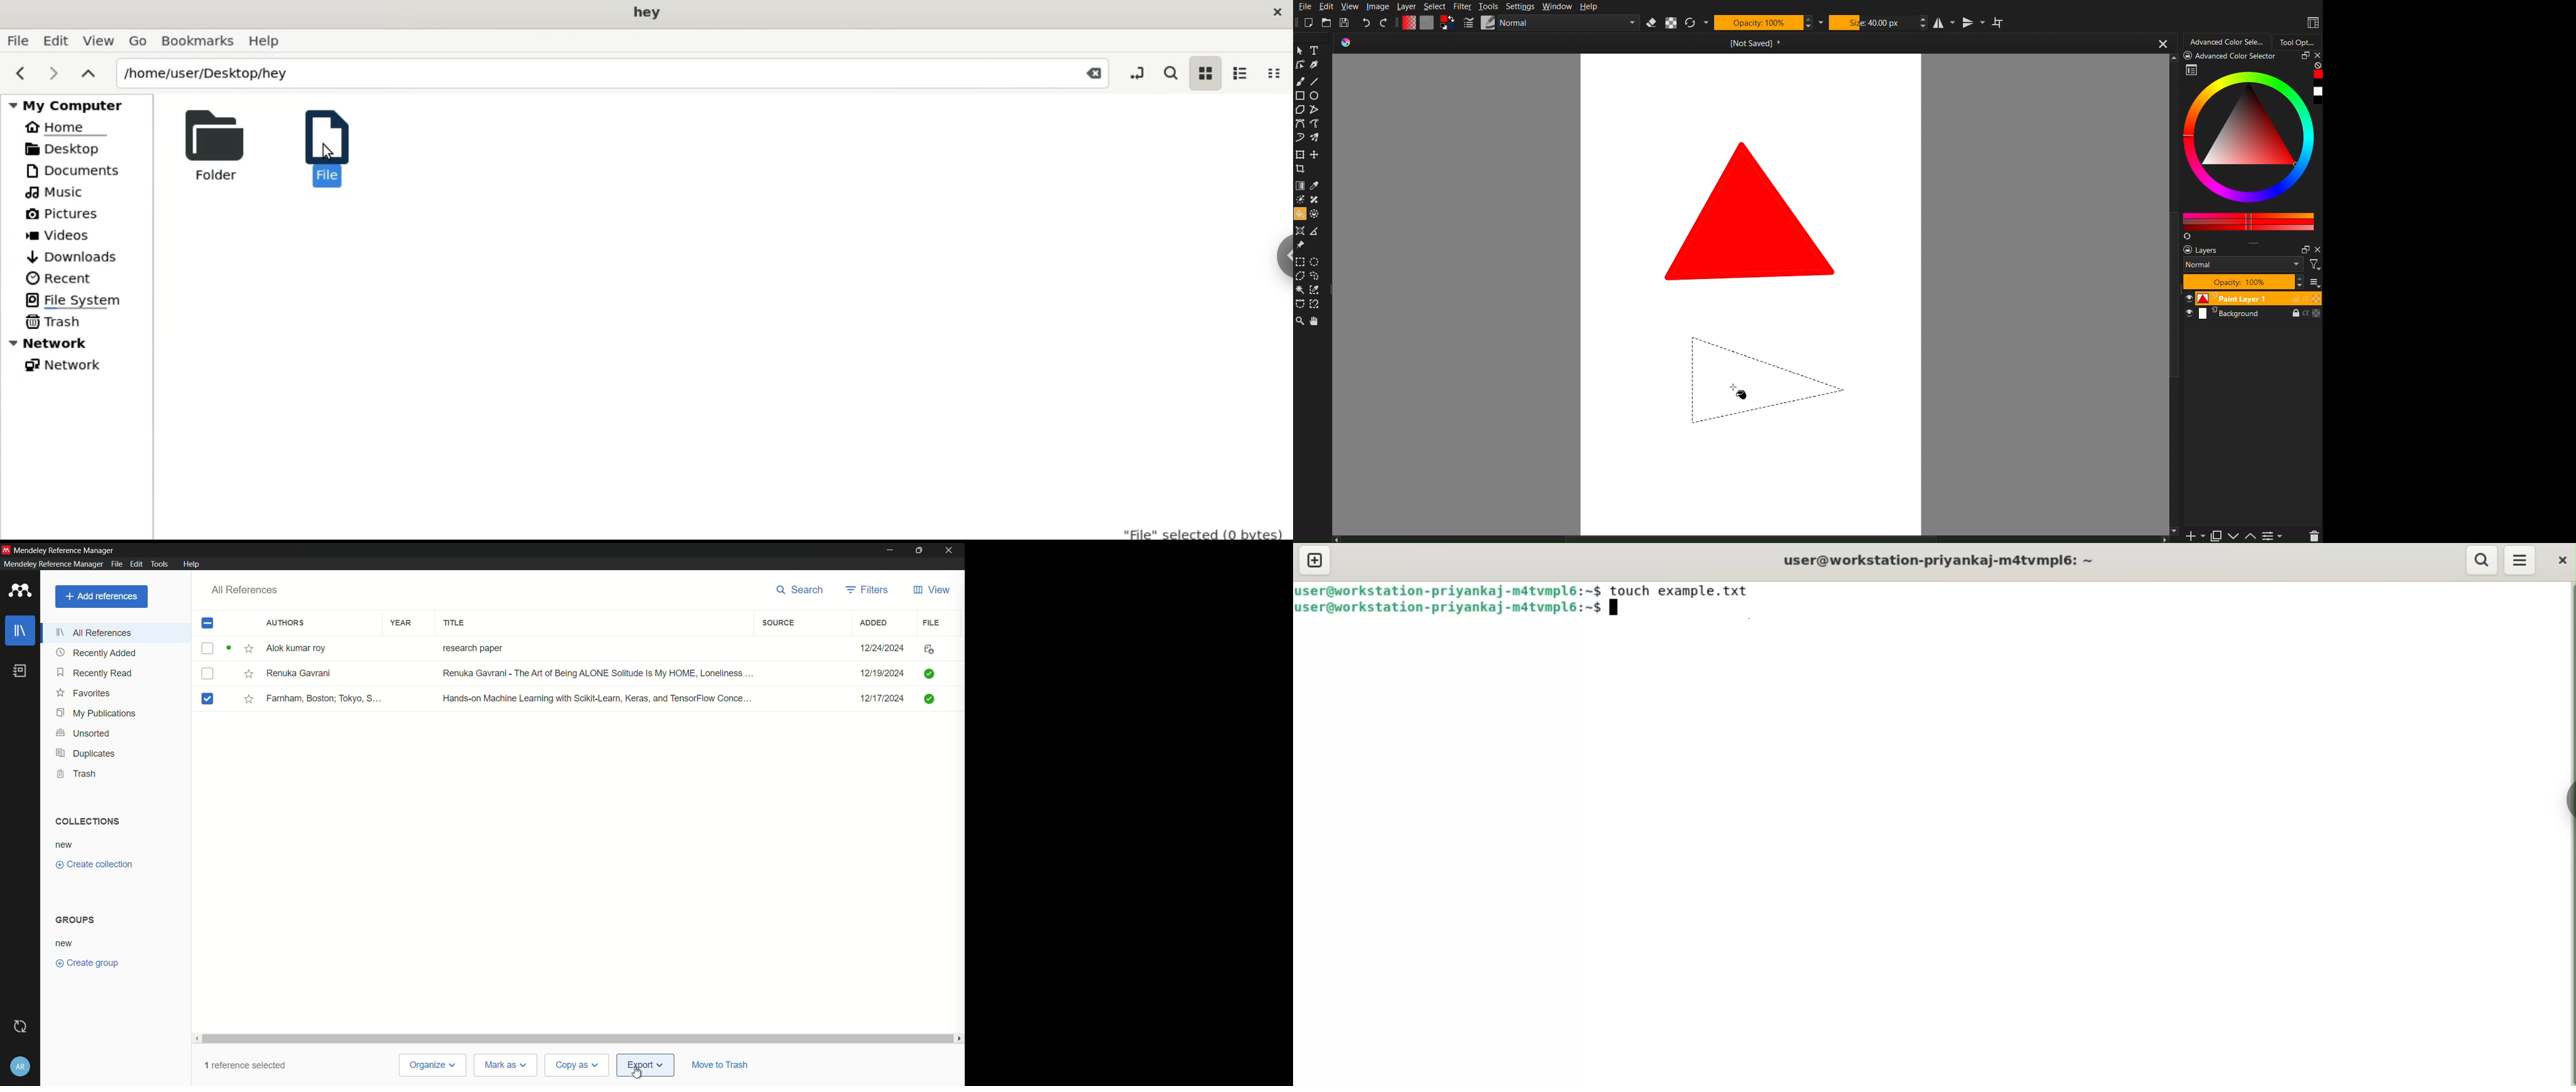 Image resolution: width=2576 pixels, height=1092 pixels. What do you see at coordinates (1300, 96) in the screenshot?
I see `Square` at bounding box center [1300, 96].